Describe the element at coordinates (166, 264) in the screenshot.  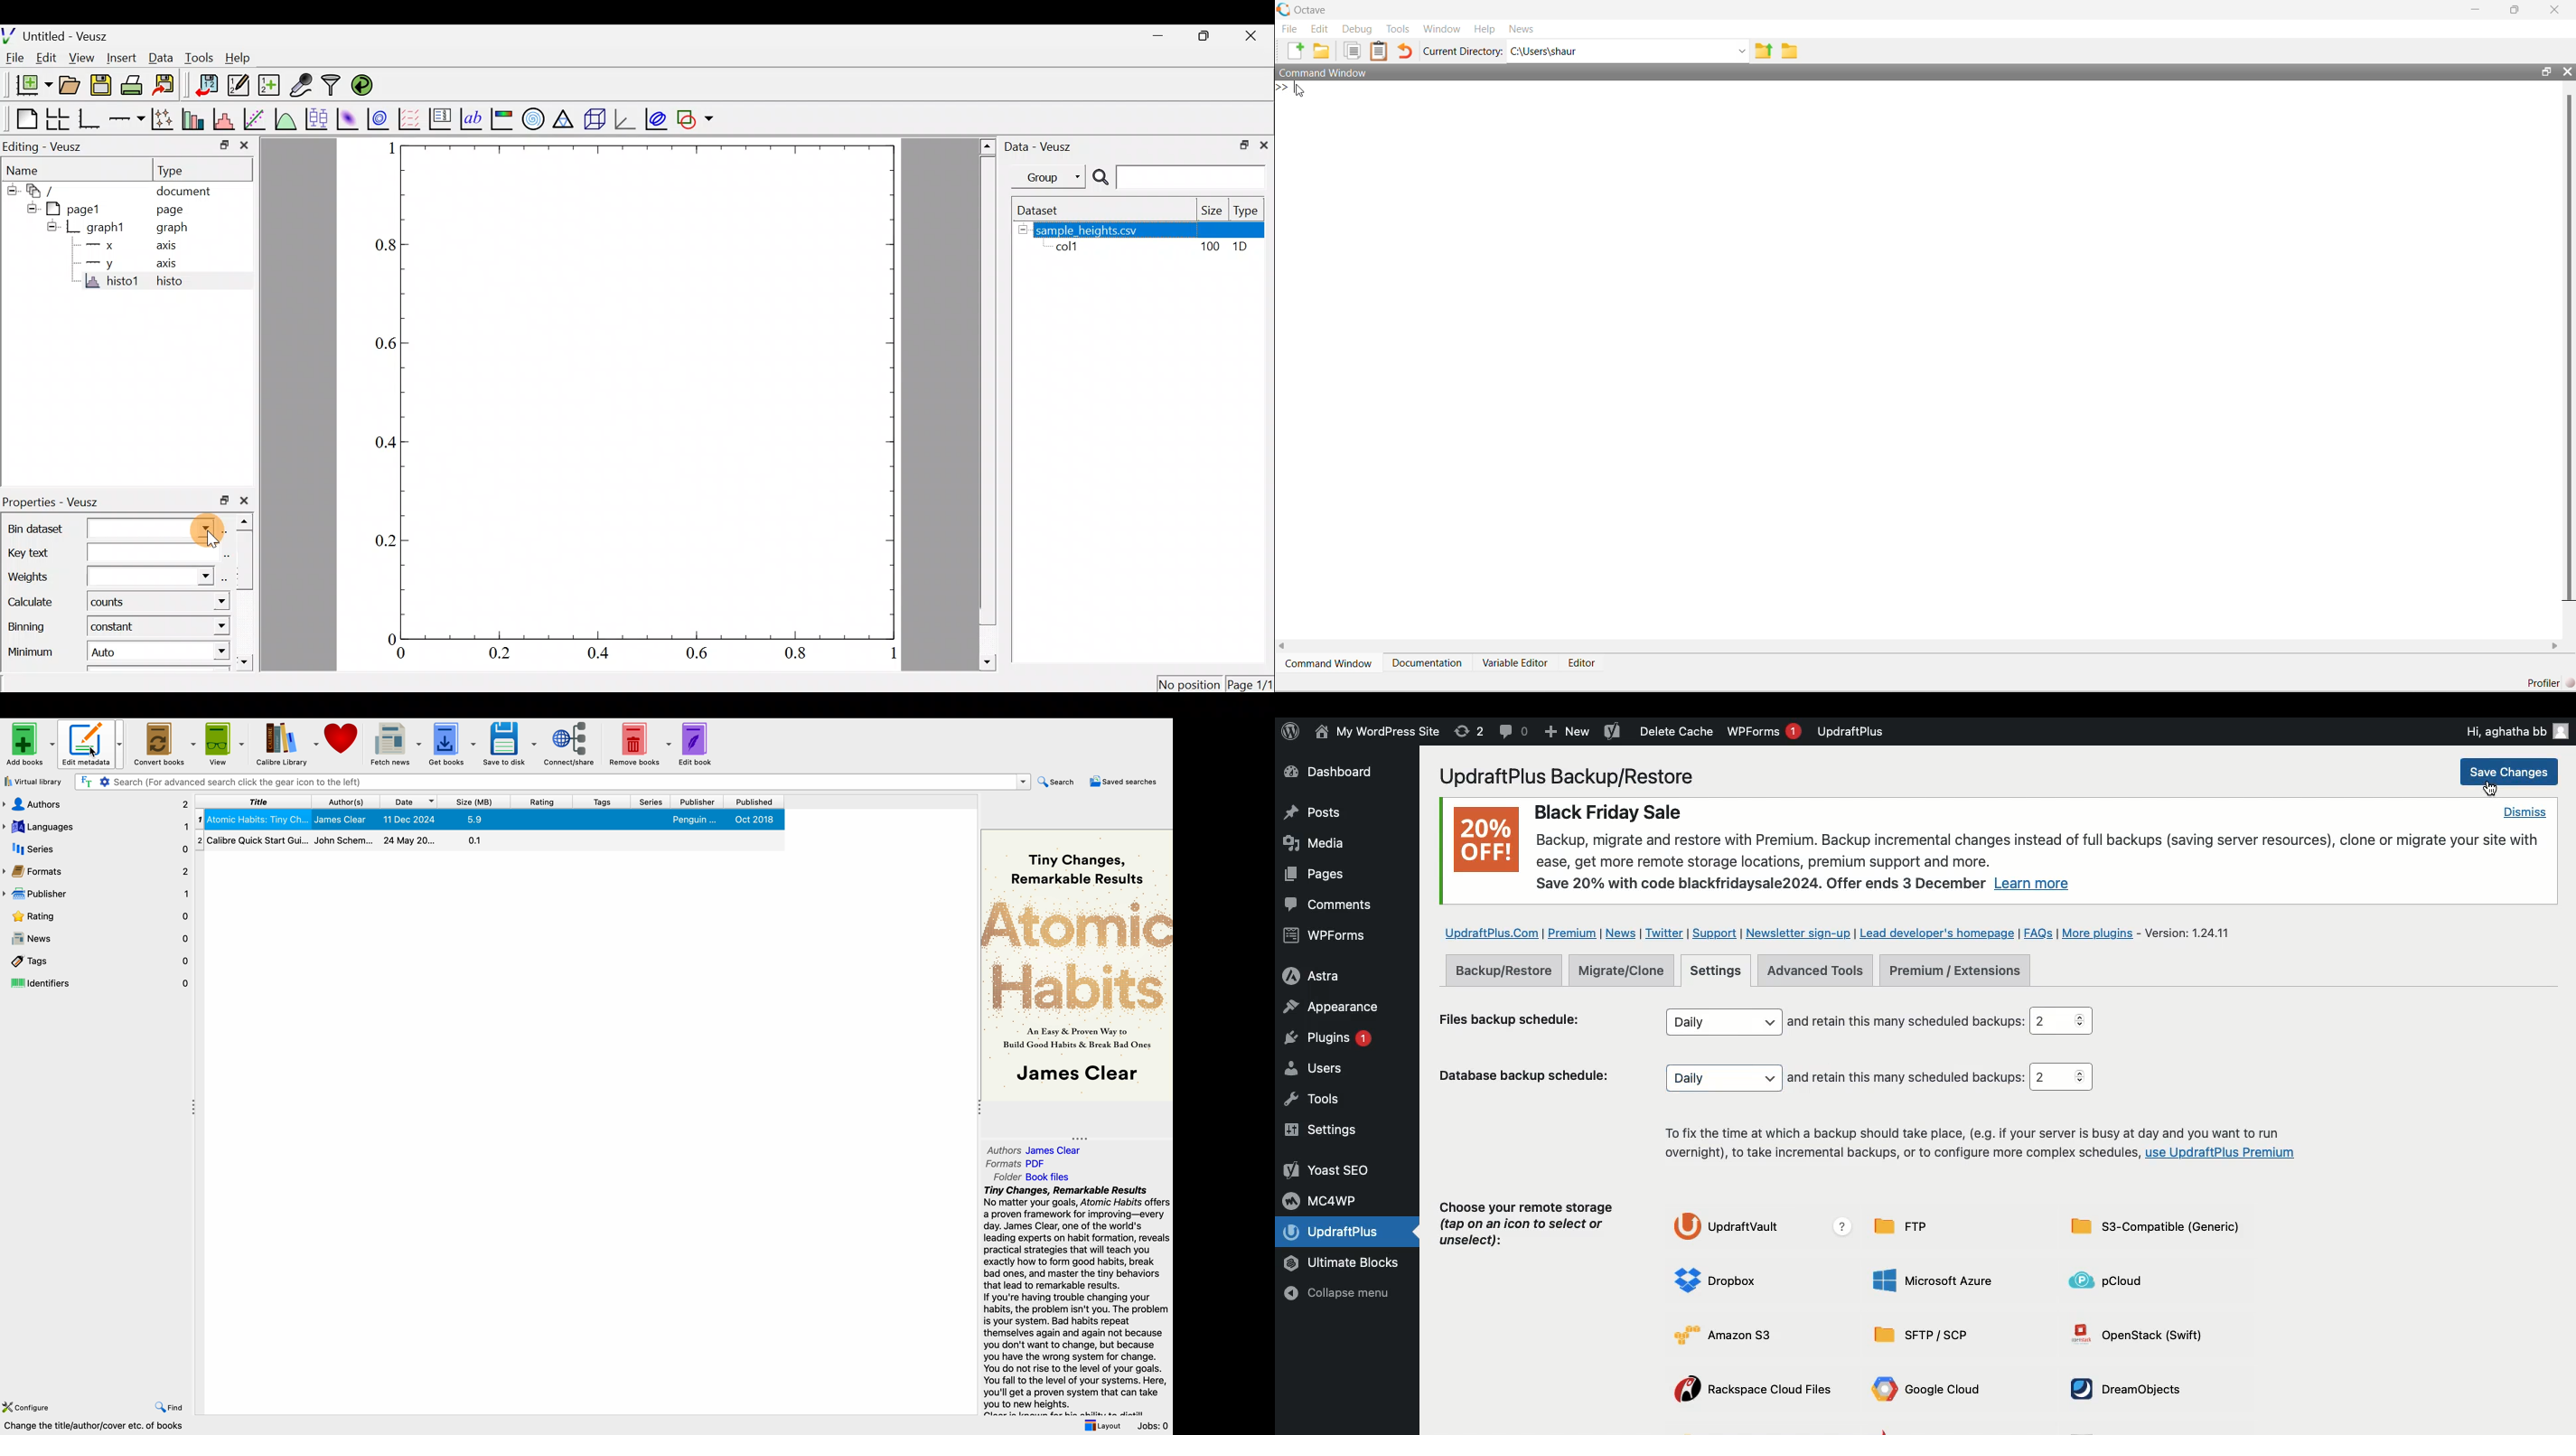
I see `axis,` at that location.